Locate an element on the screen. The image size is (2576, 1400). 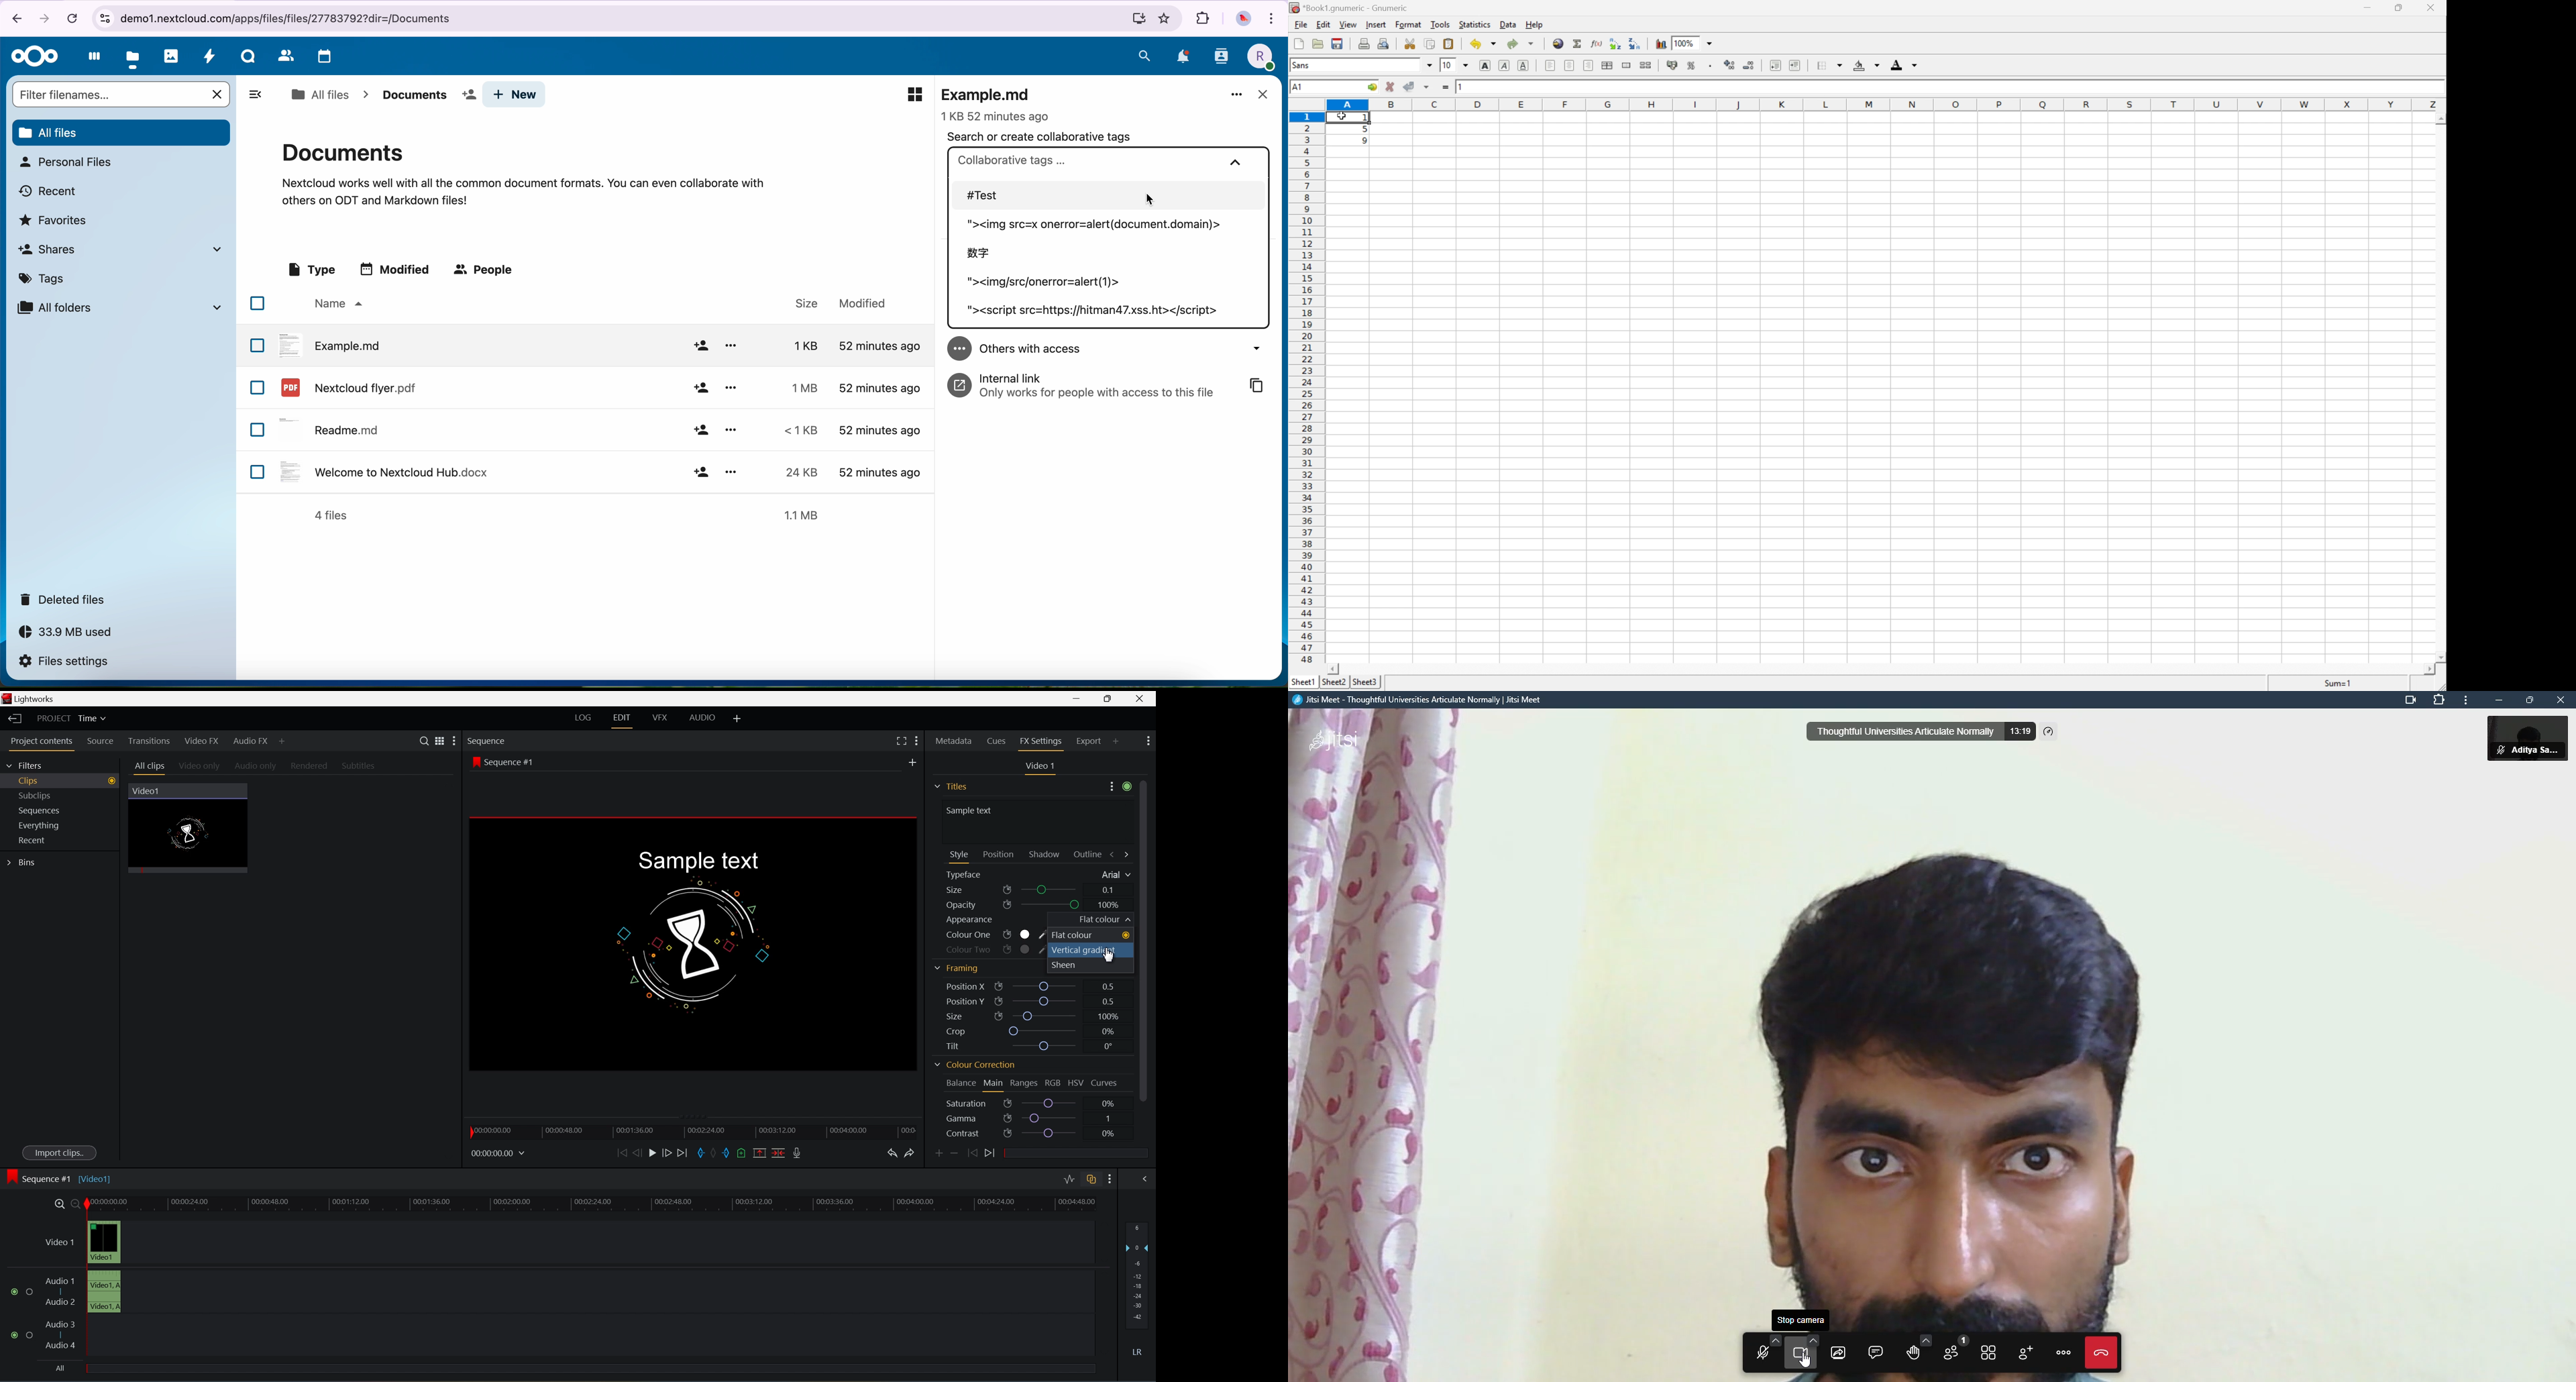
options is located at coordinates (731, 346).